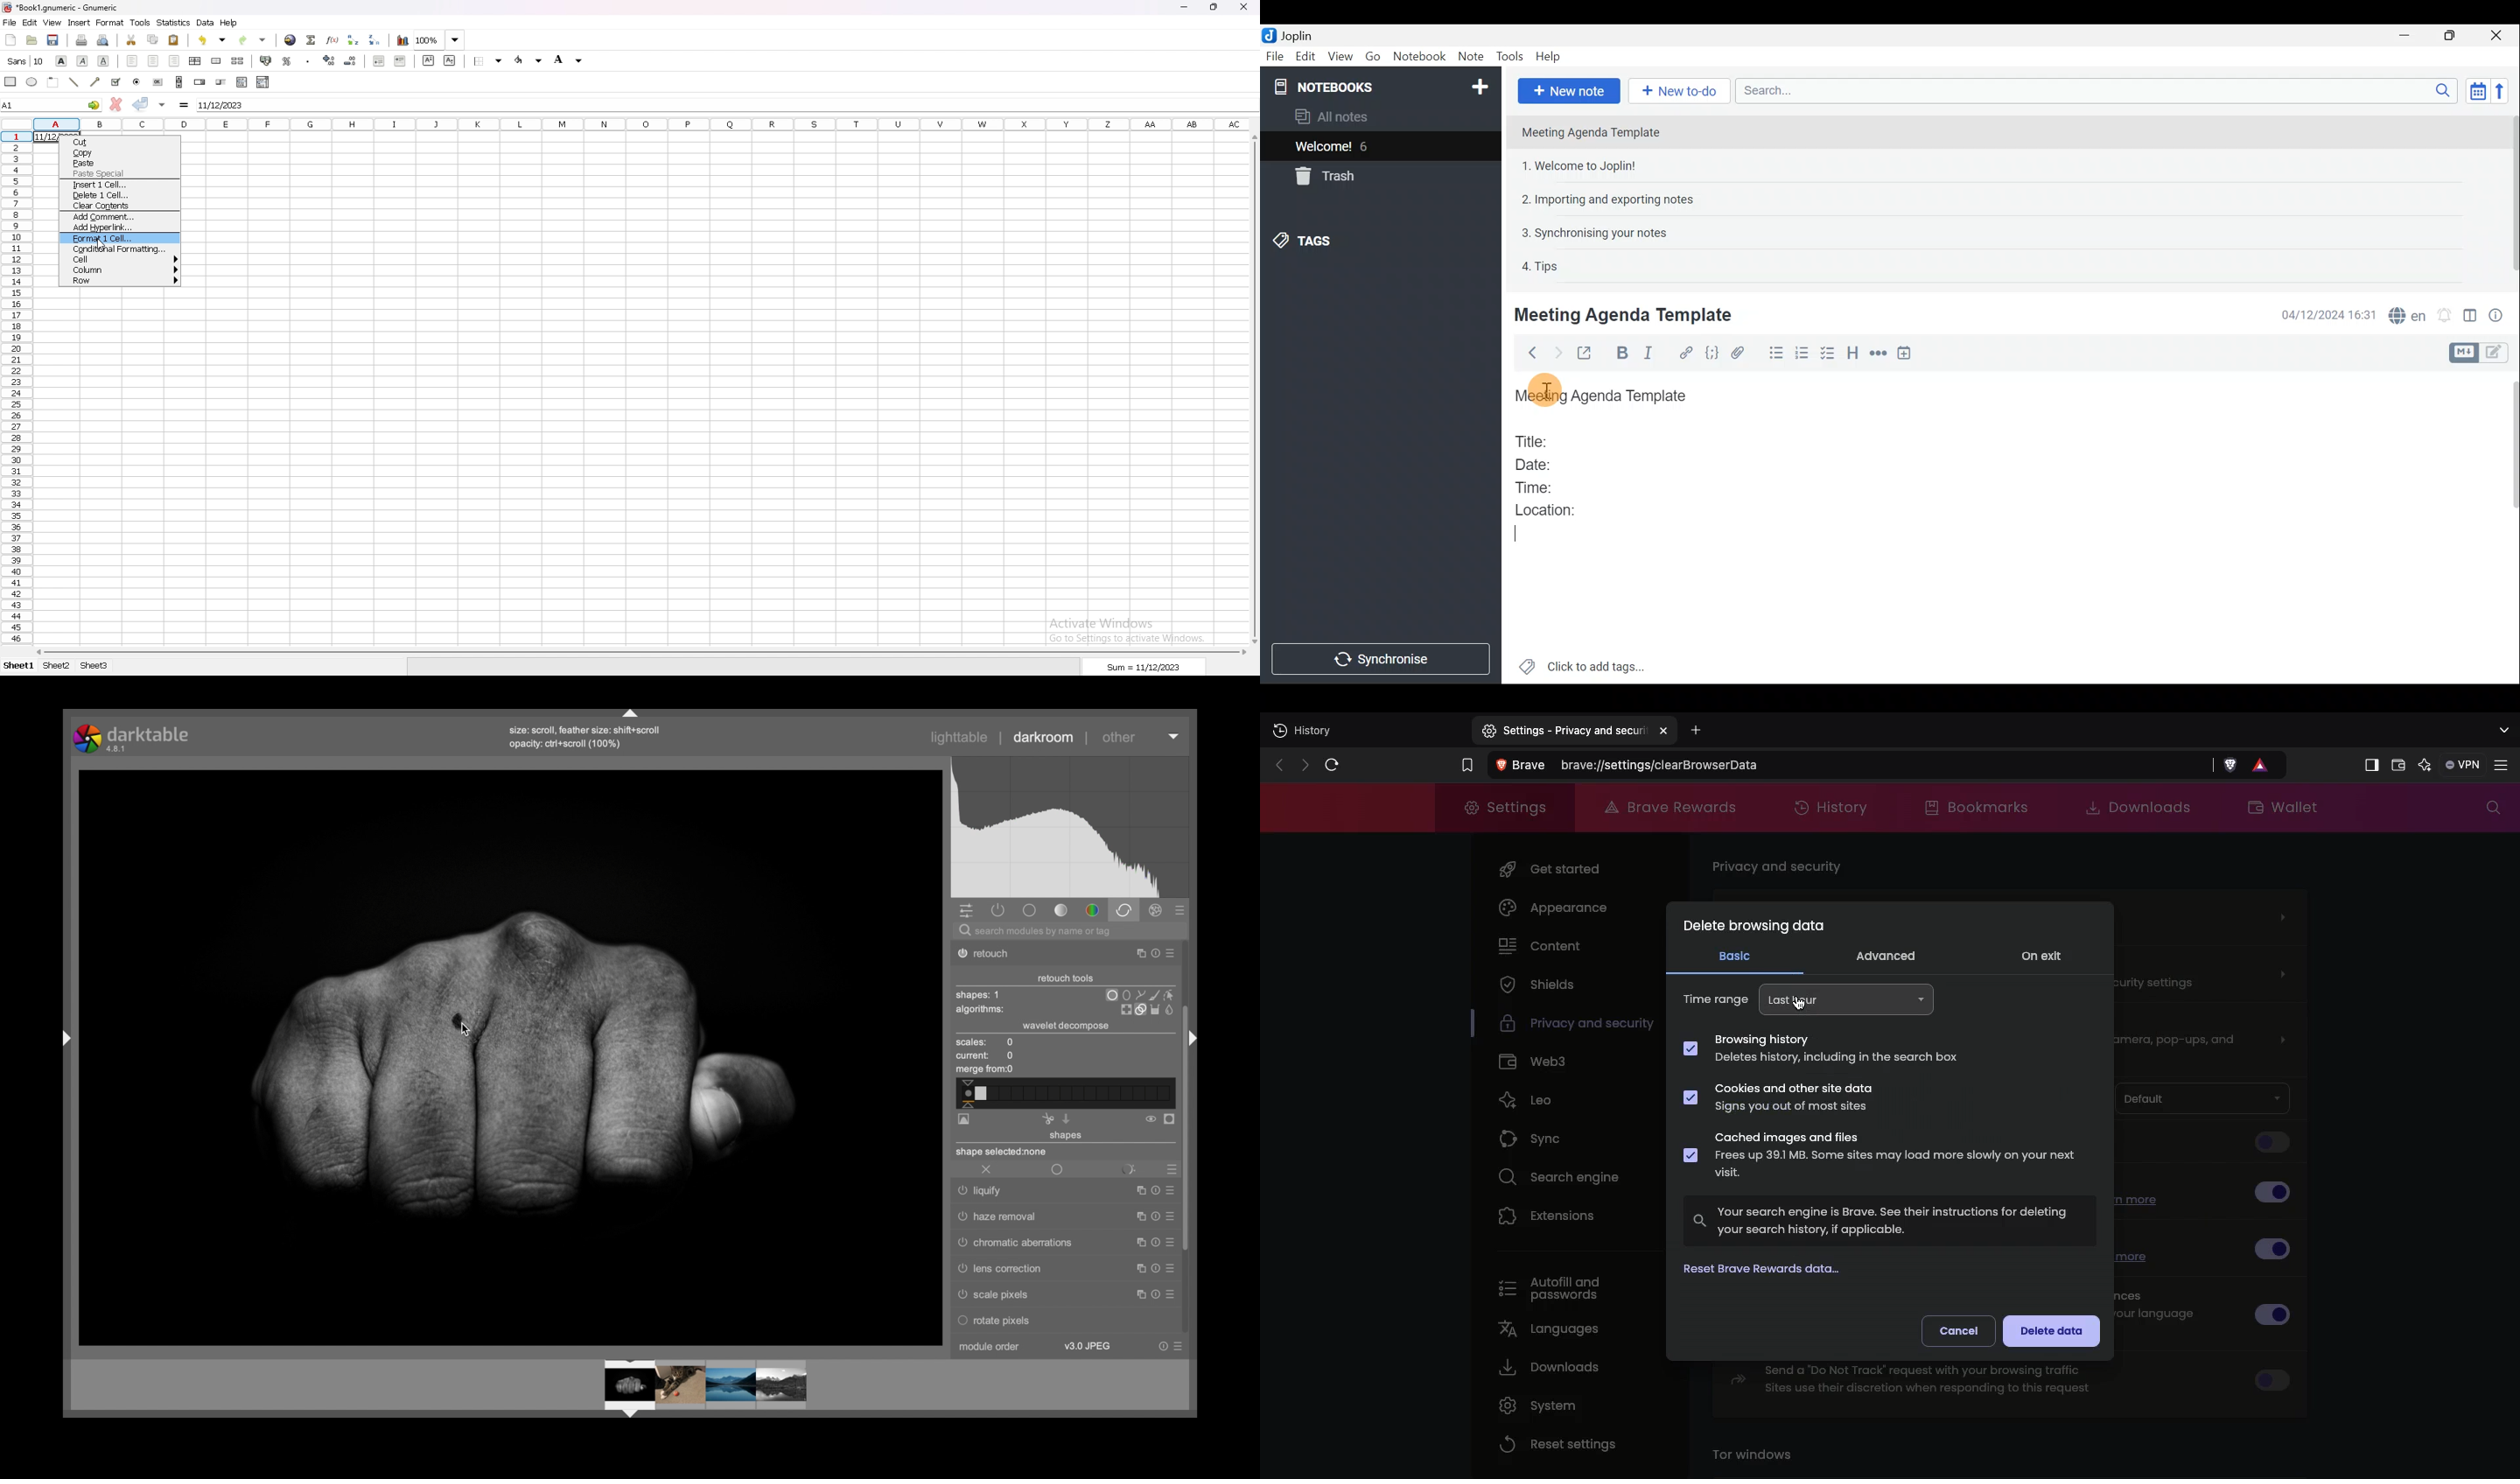  I want to click on Maximise, so click(2450, 37).